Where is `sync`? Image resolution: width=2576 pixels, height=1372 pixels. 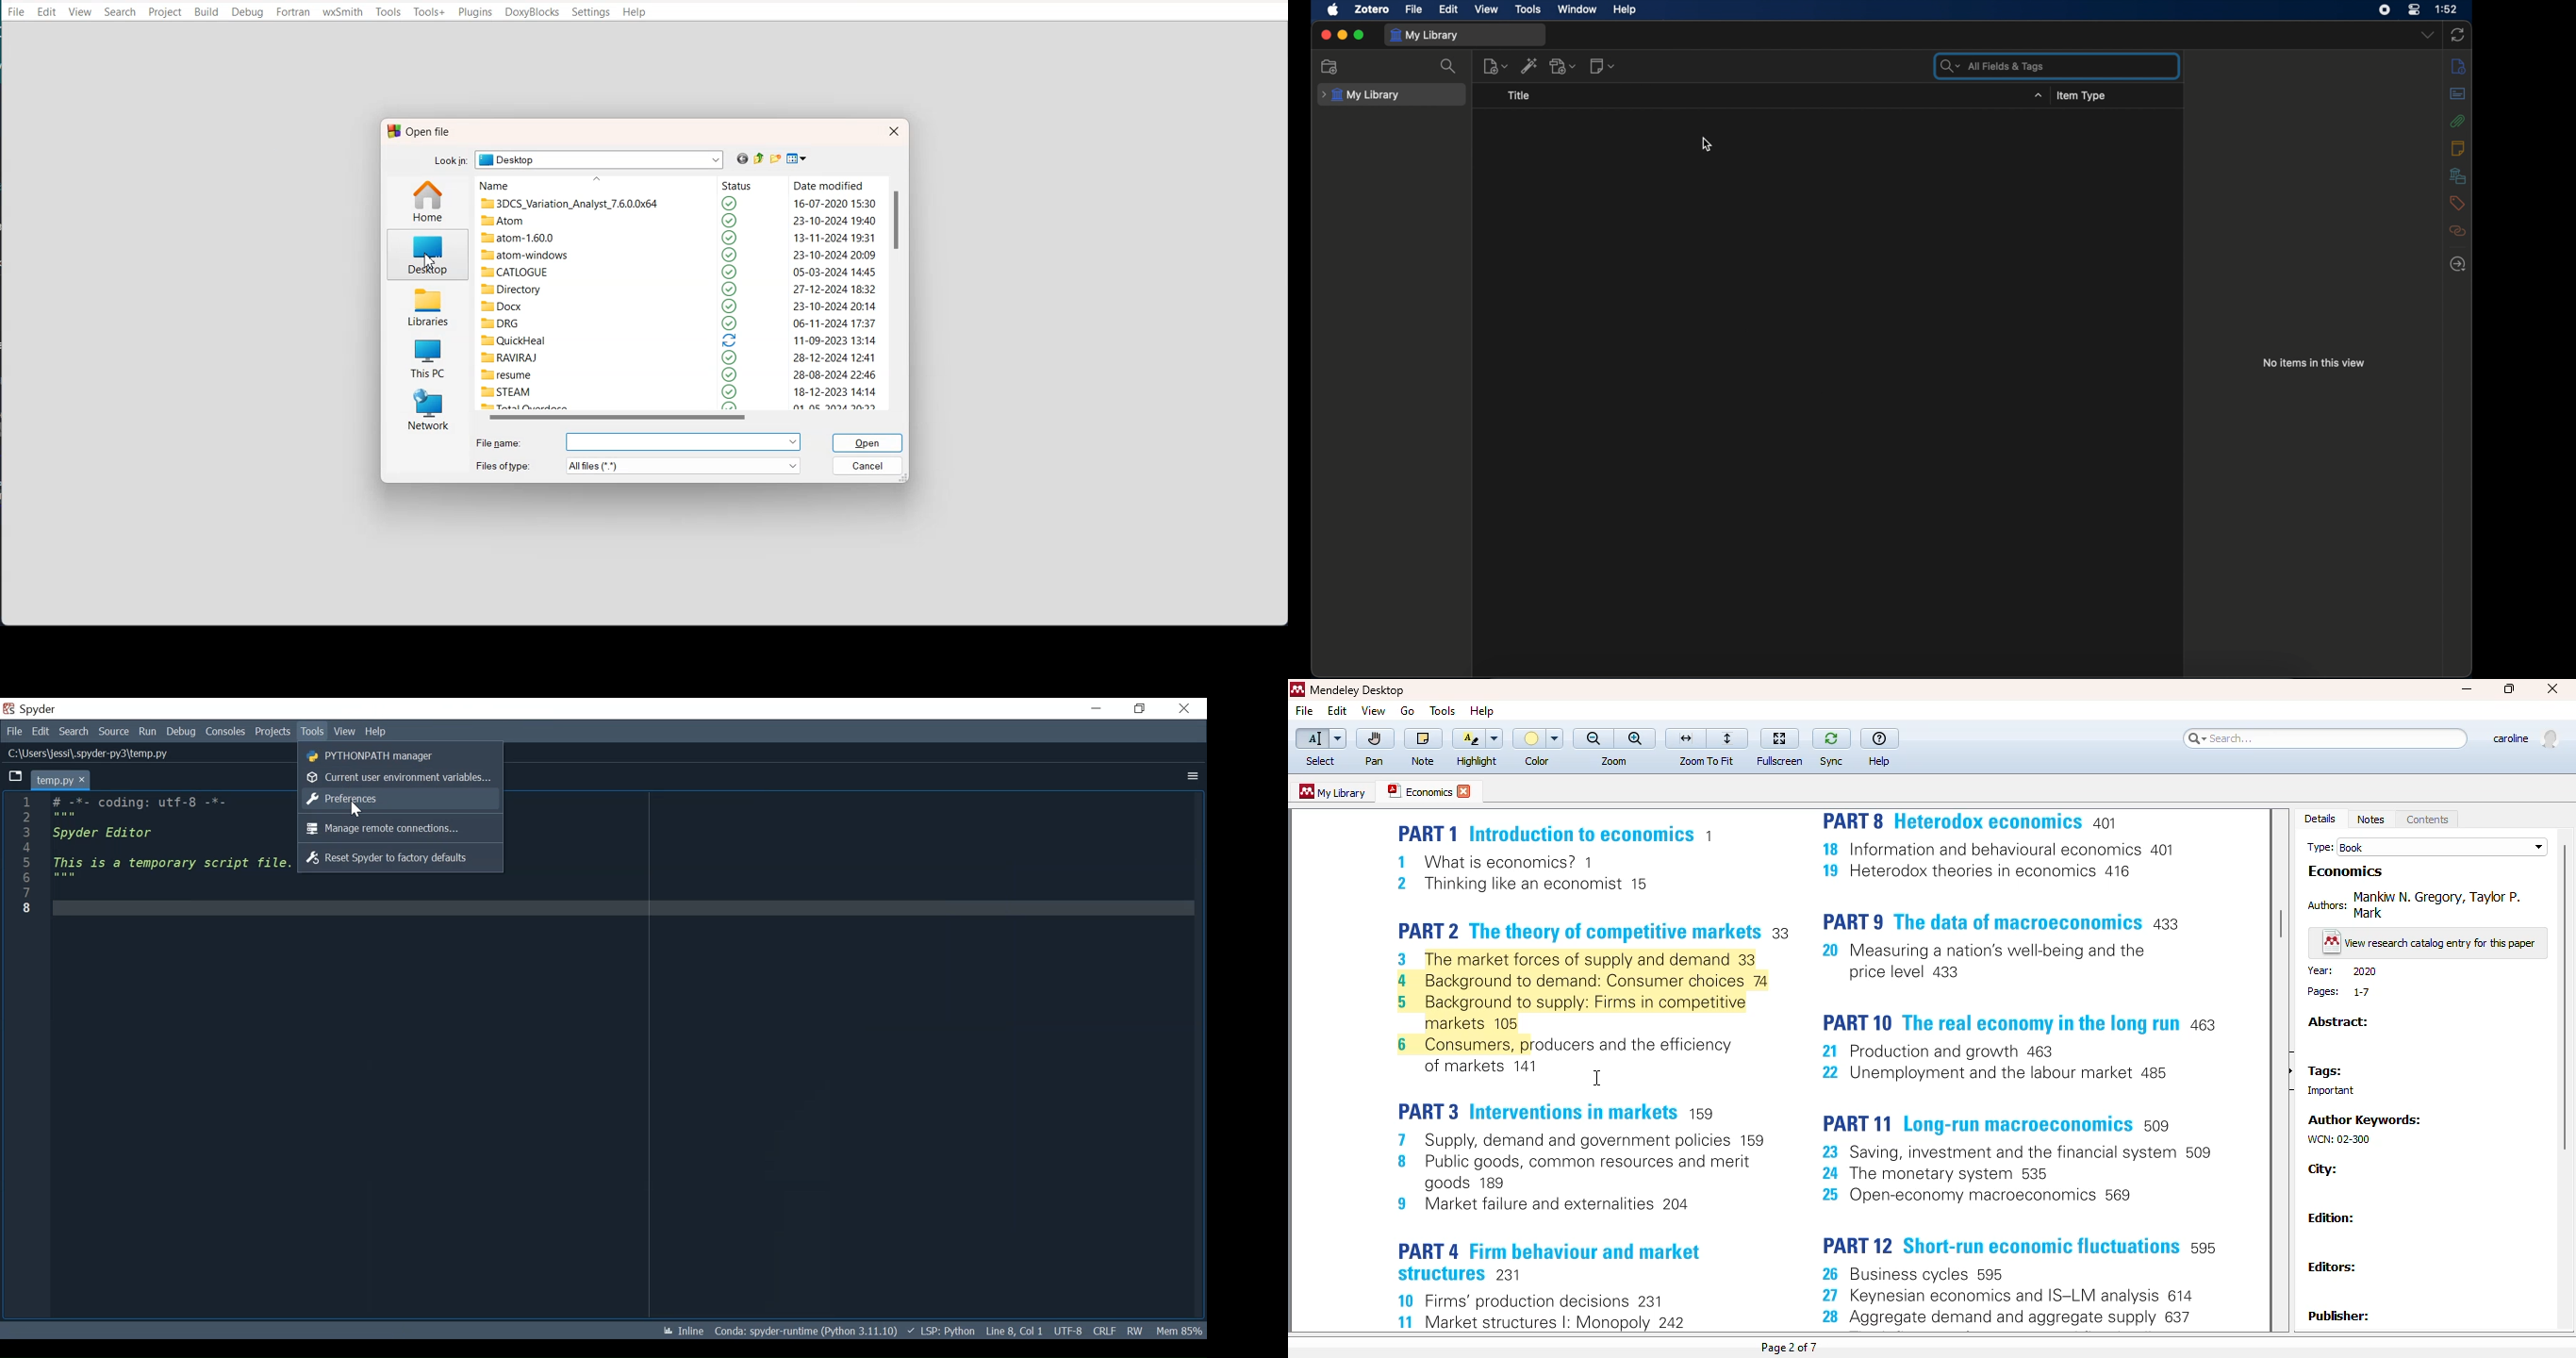
sync is located at coordinates (1832, 739).